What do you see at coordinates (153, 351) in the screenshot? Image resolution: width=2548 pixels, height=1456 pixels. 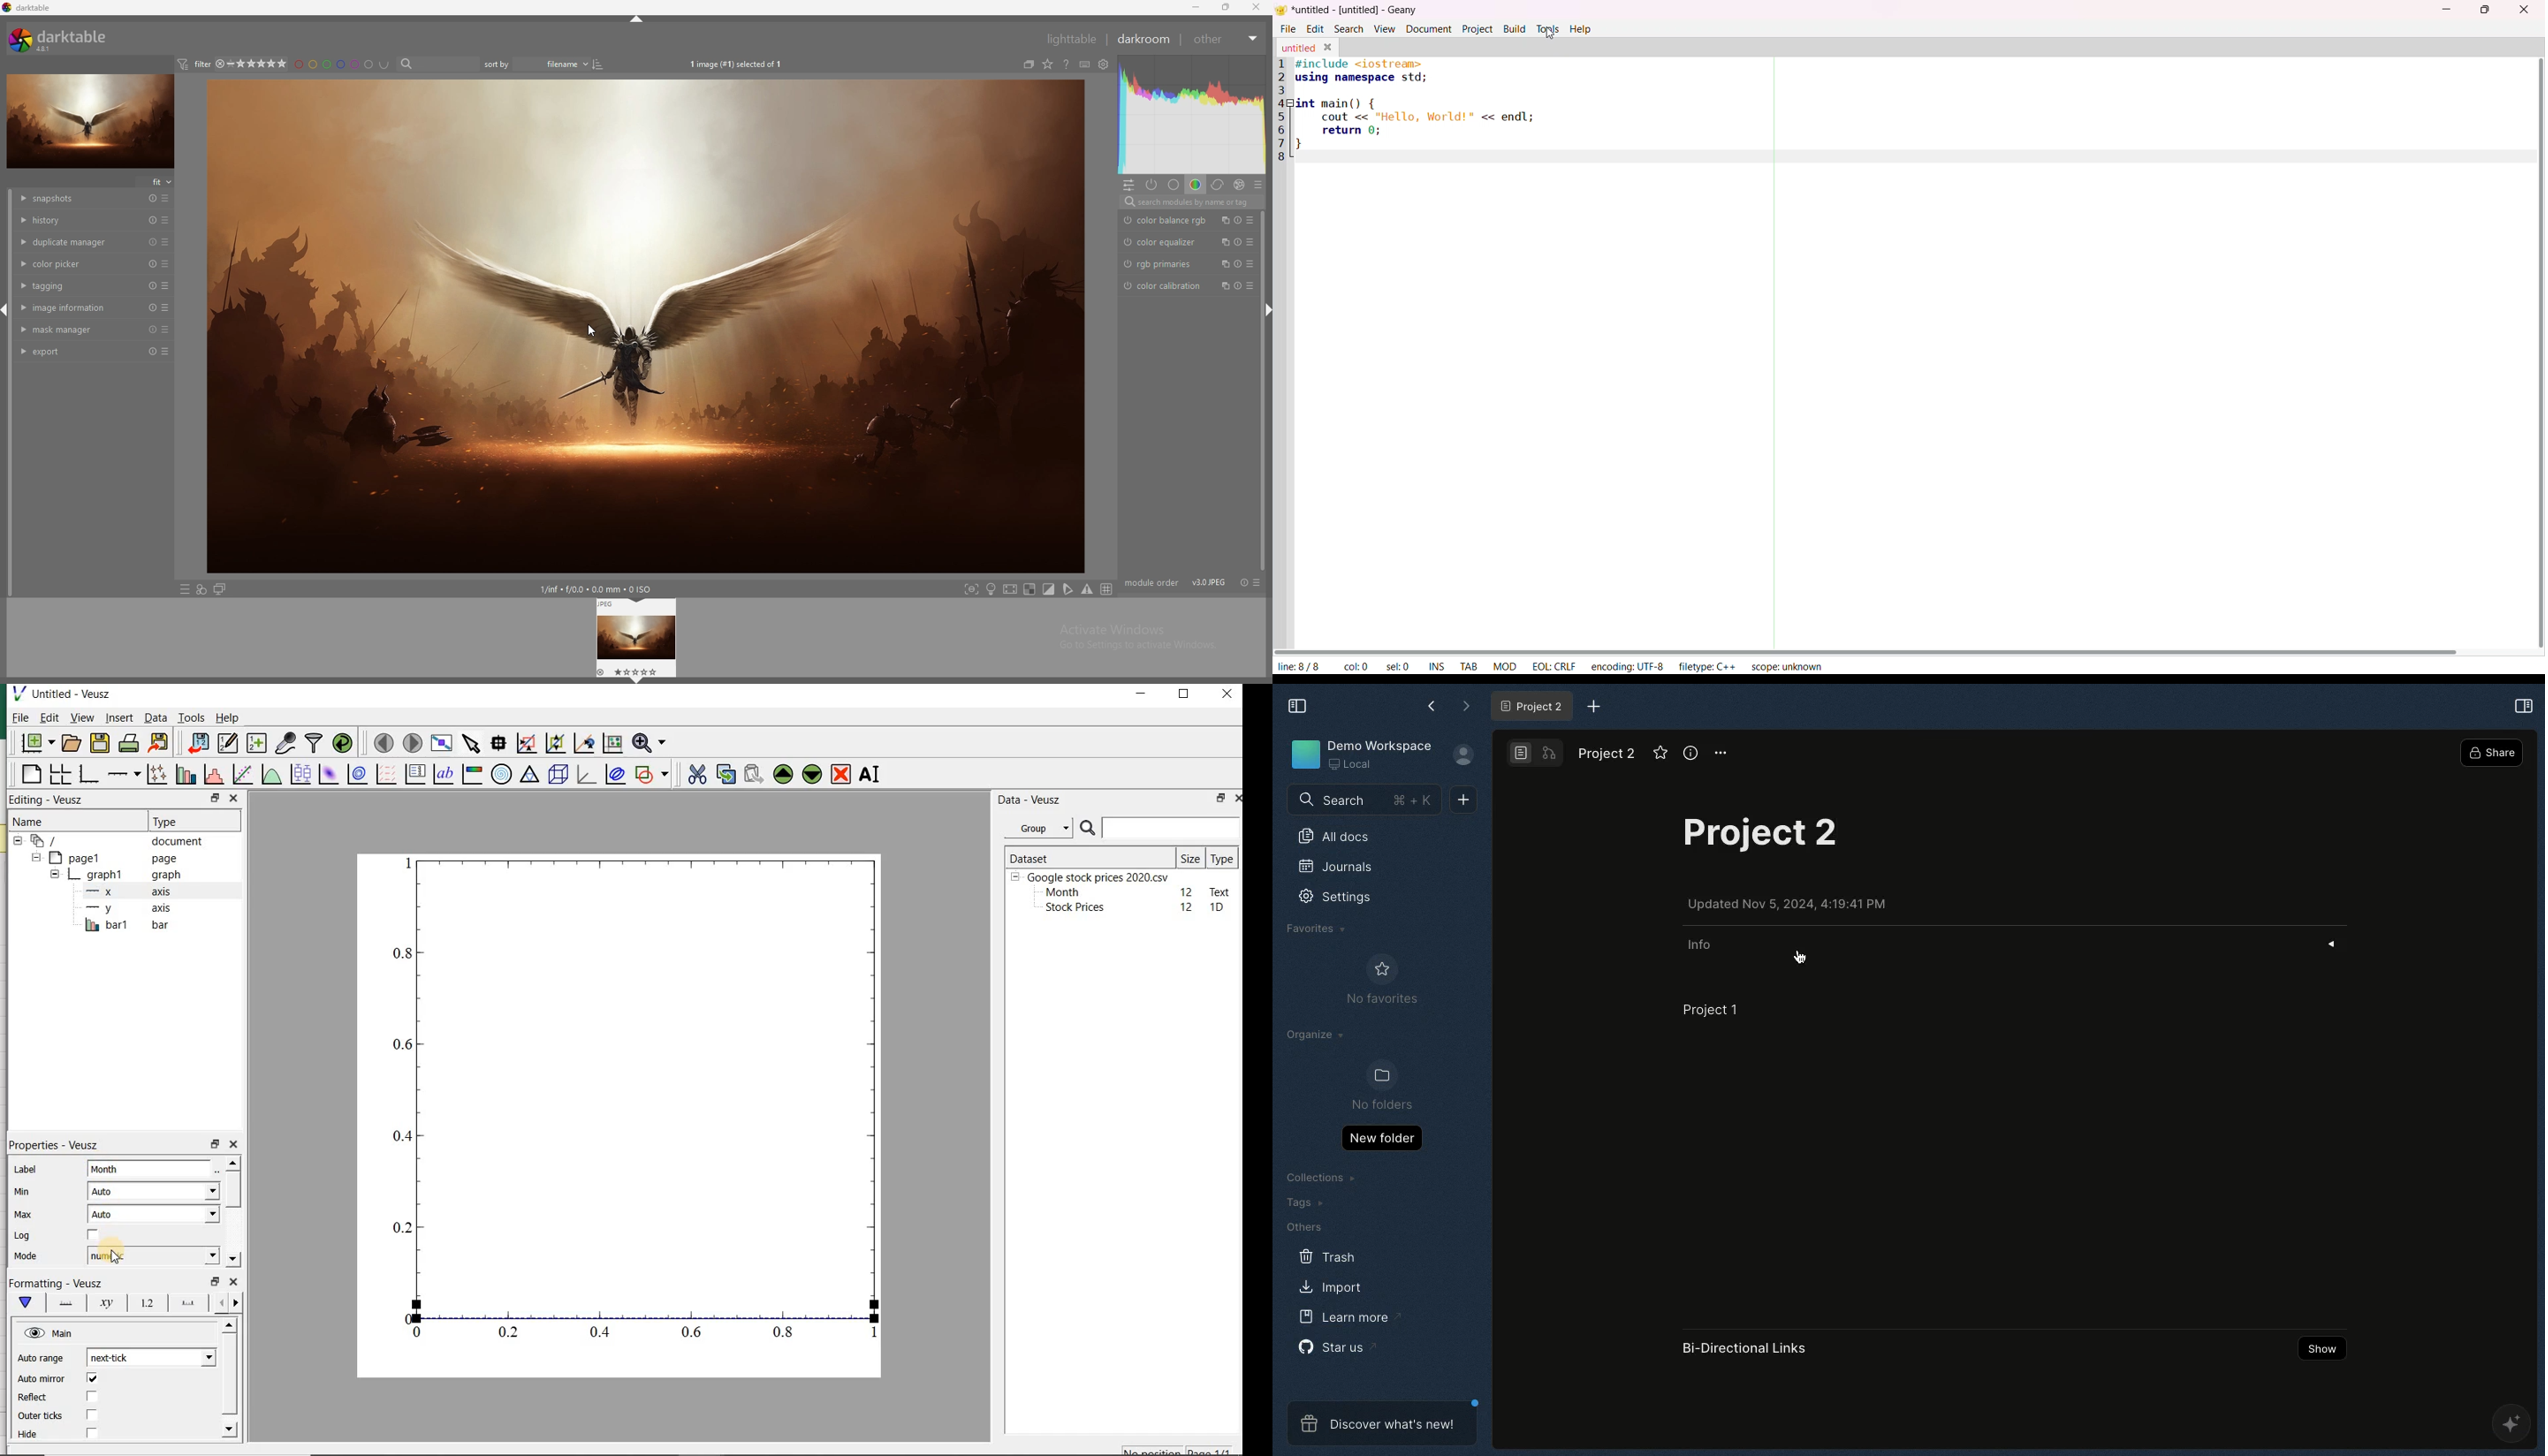 I see `reset` at bounding box center [153, 351].